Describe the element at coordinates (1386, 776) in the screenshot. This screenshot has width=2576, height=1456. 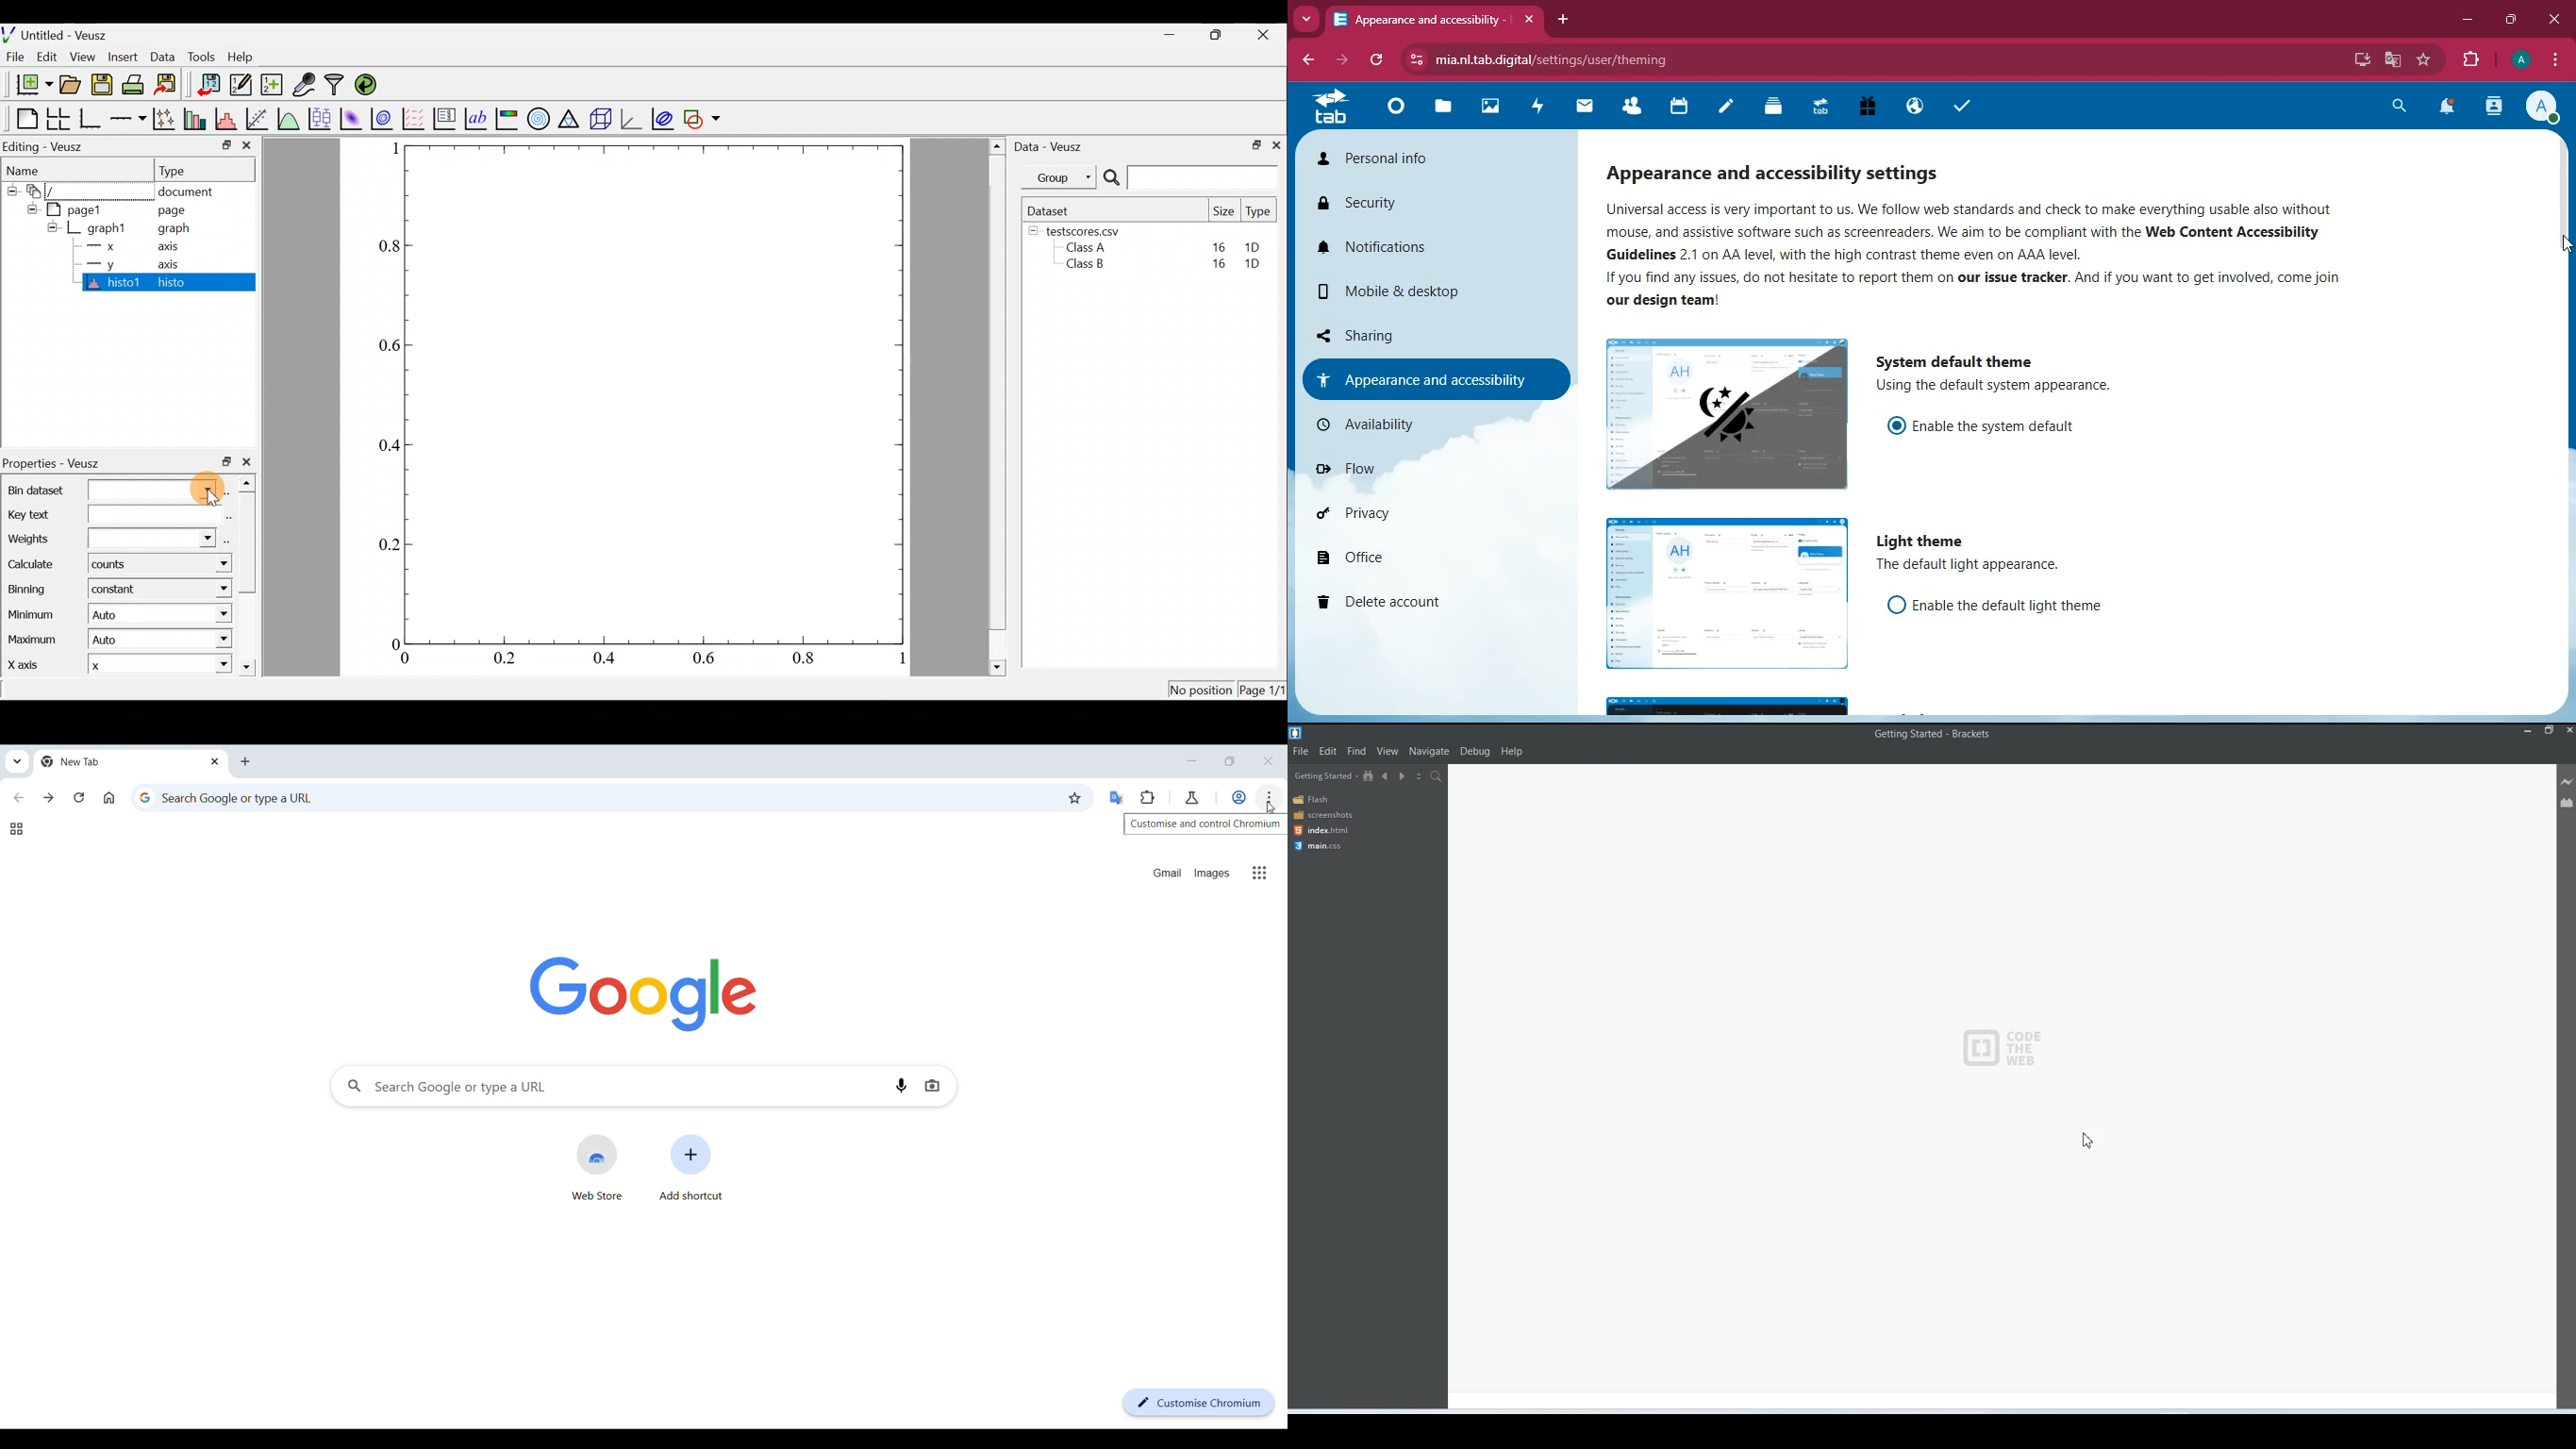
I see `Navigate backward` at that location.